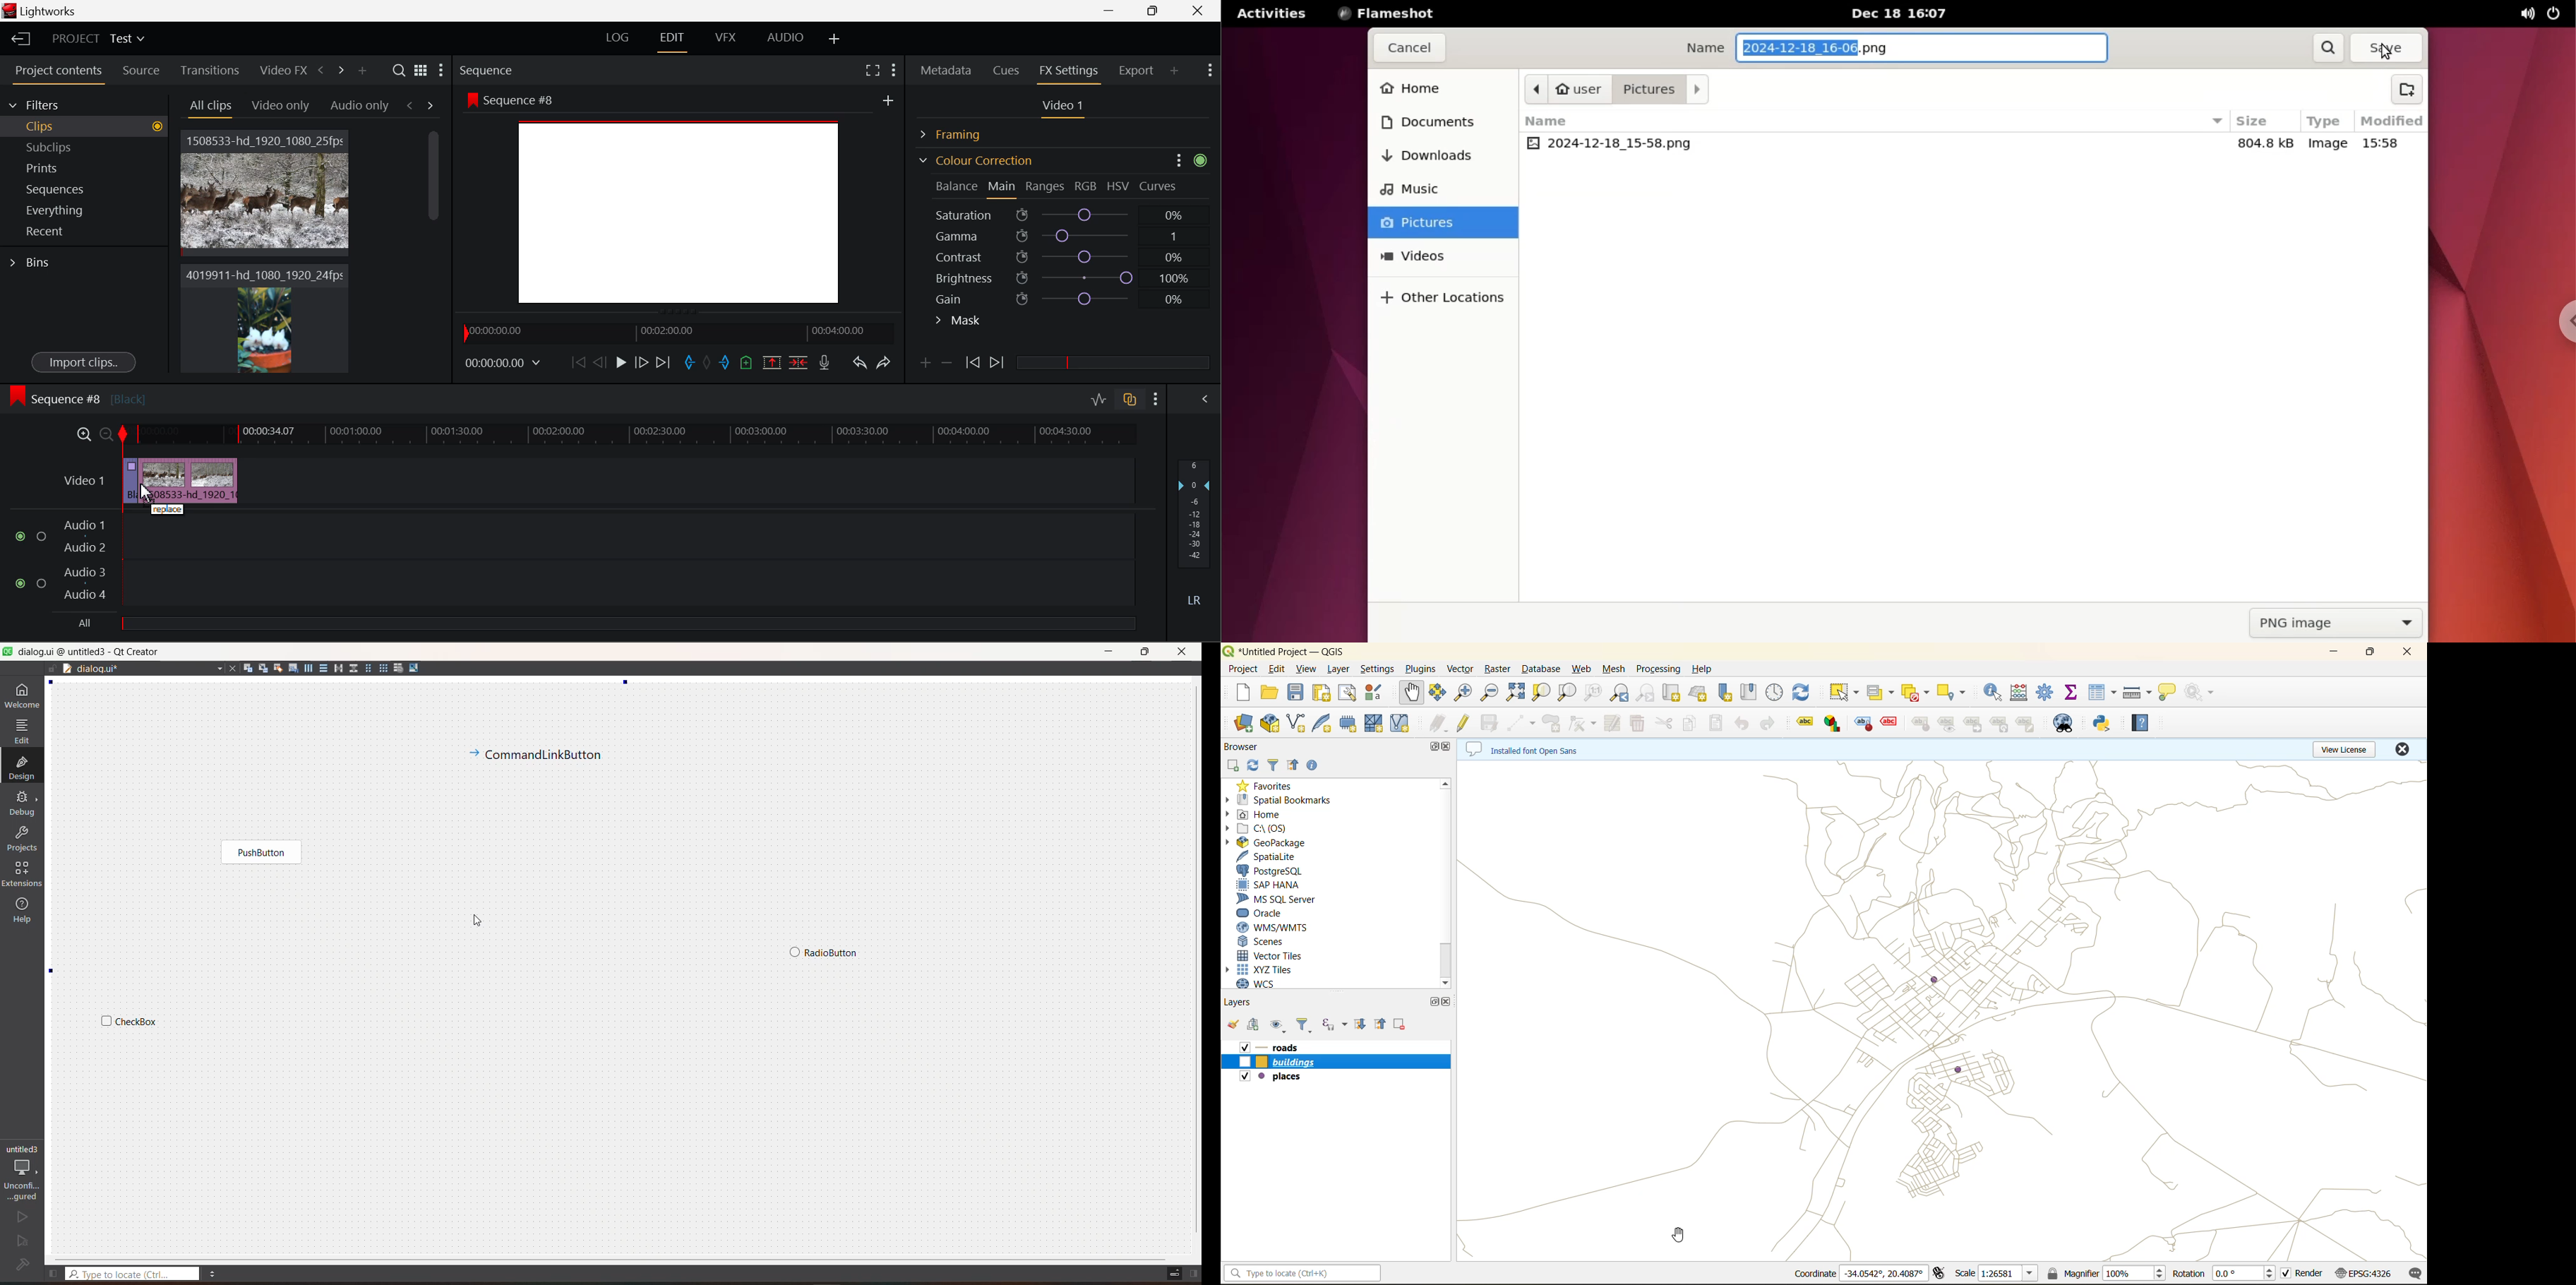  What do you see at coordinates (17, 39) in the screenshot?
I see `Back to Homepage` at bounding box center [17, 39].